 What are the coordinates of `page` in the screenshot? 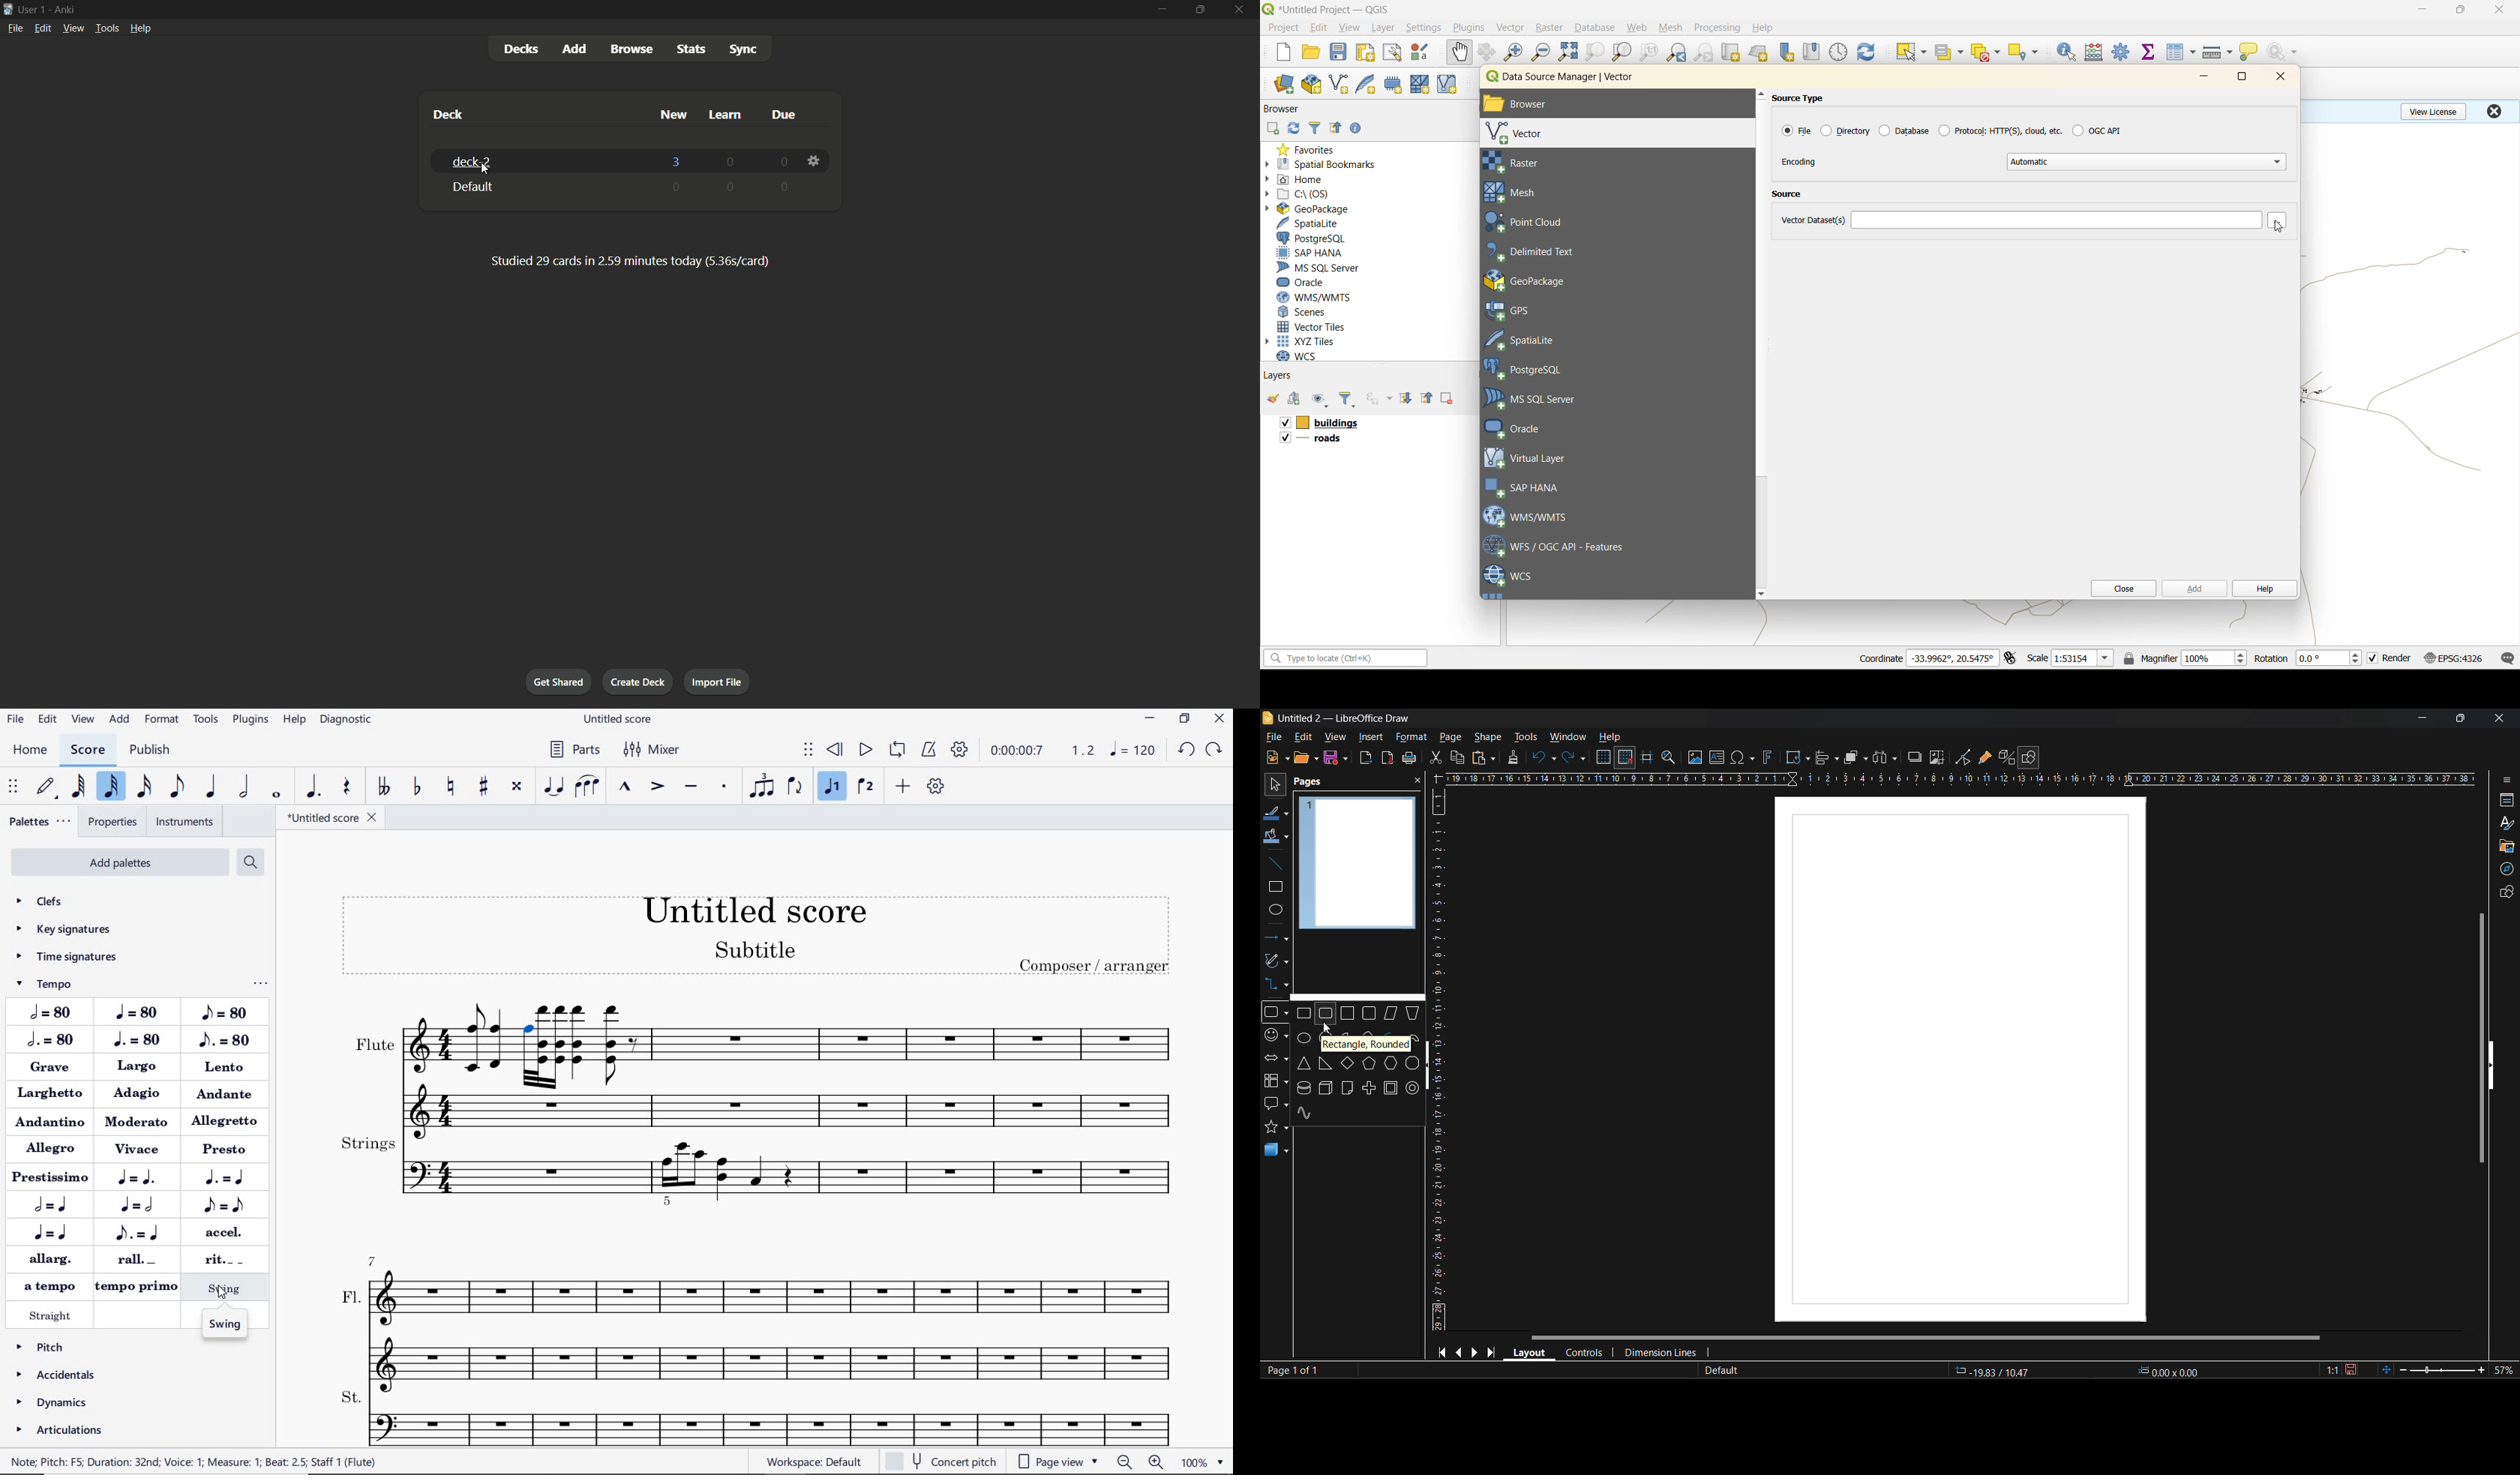 It's located at (1451, 736).